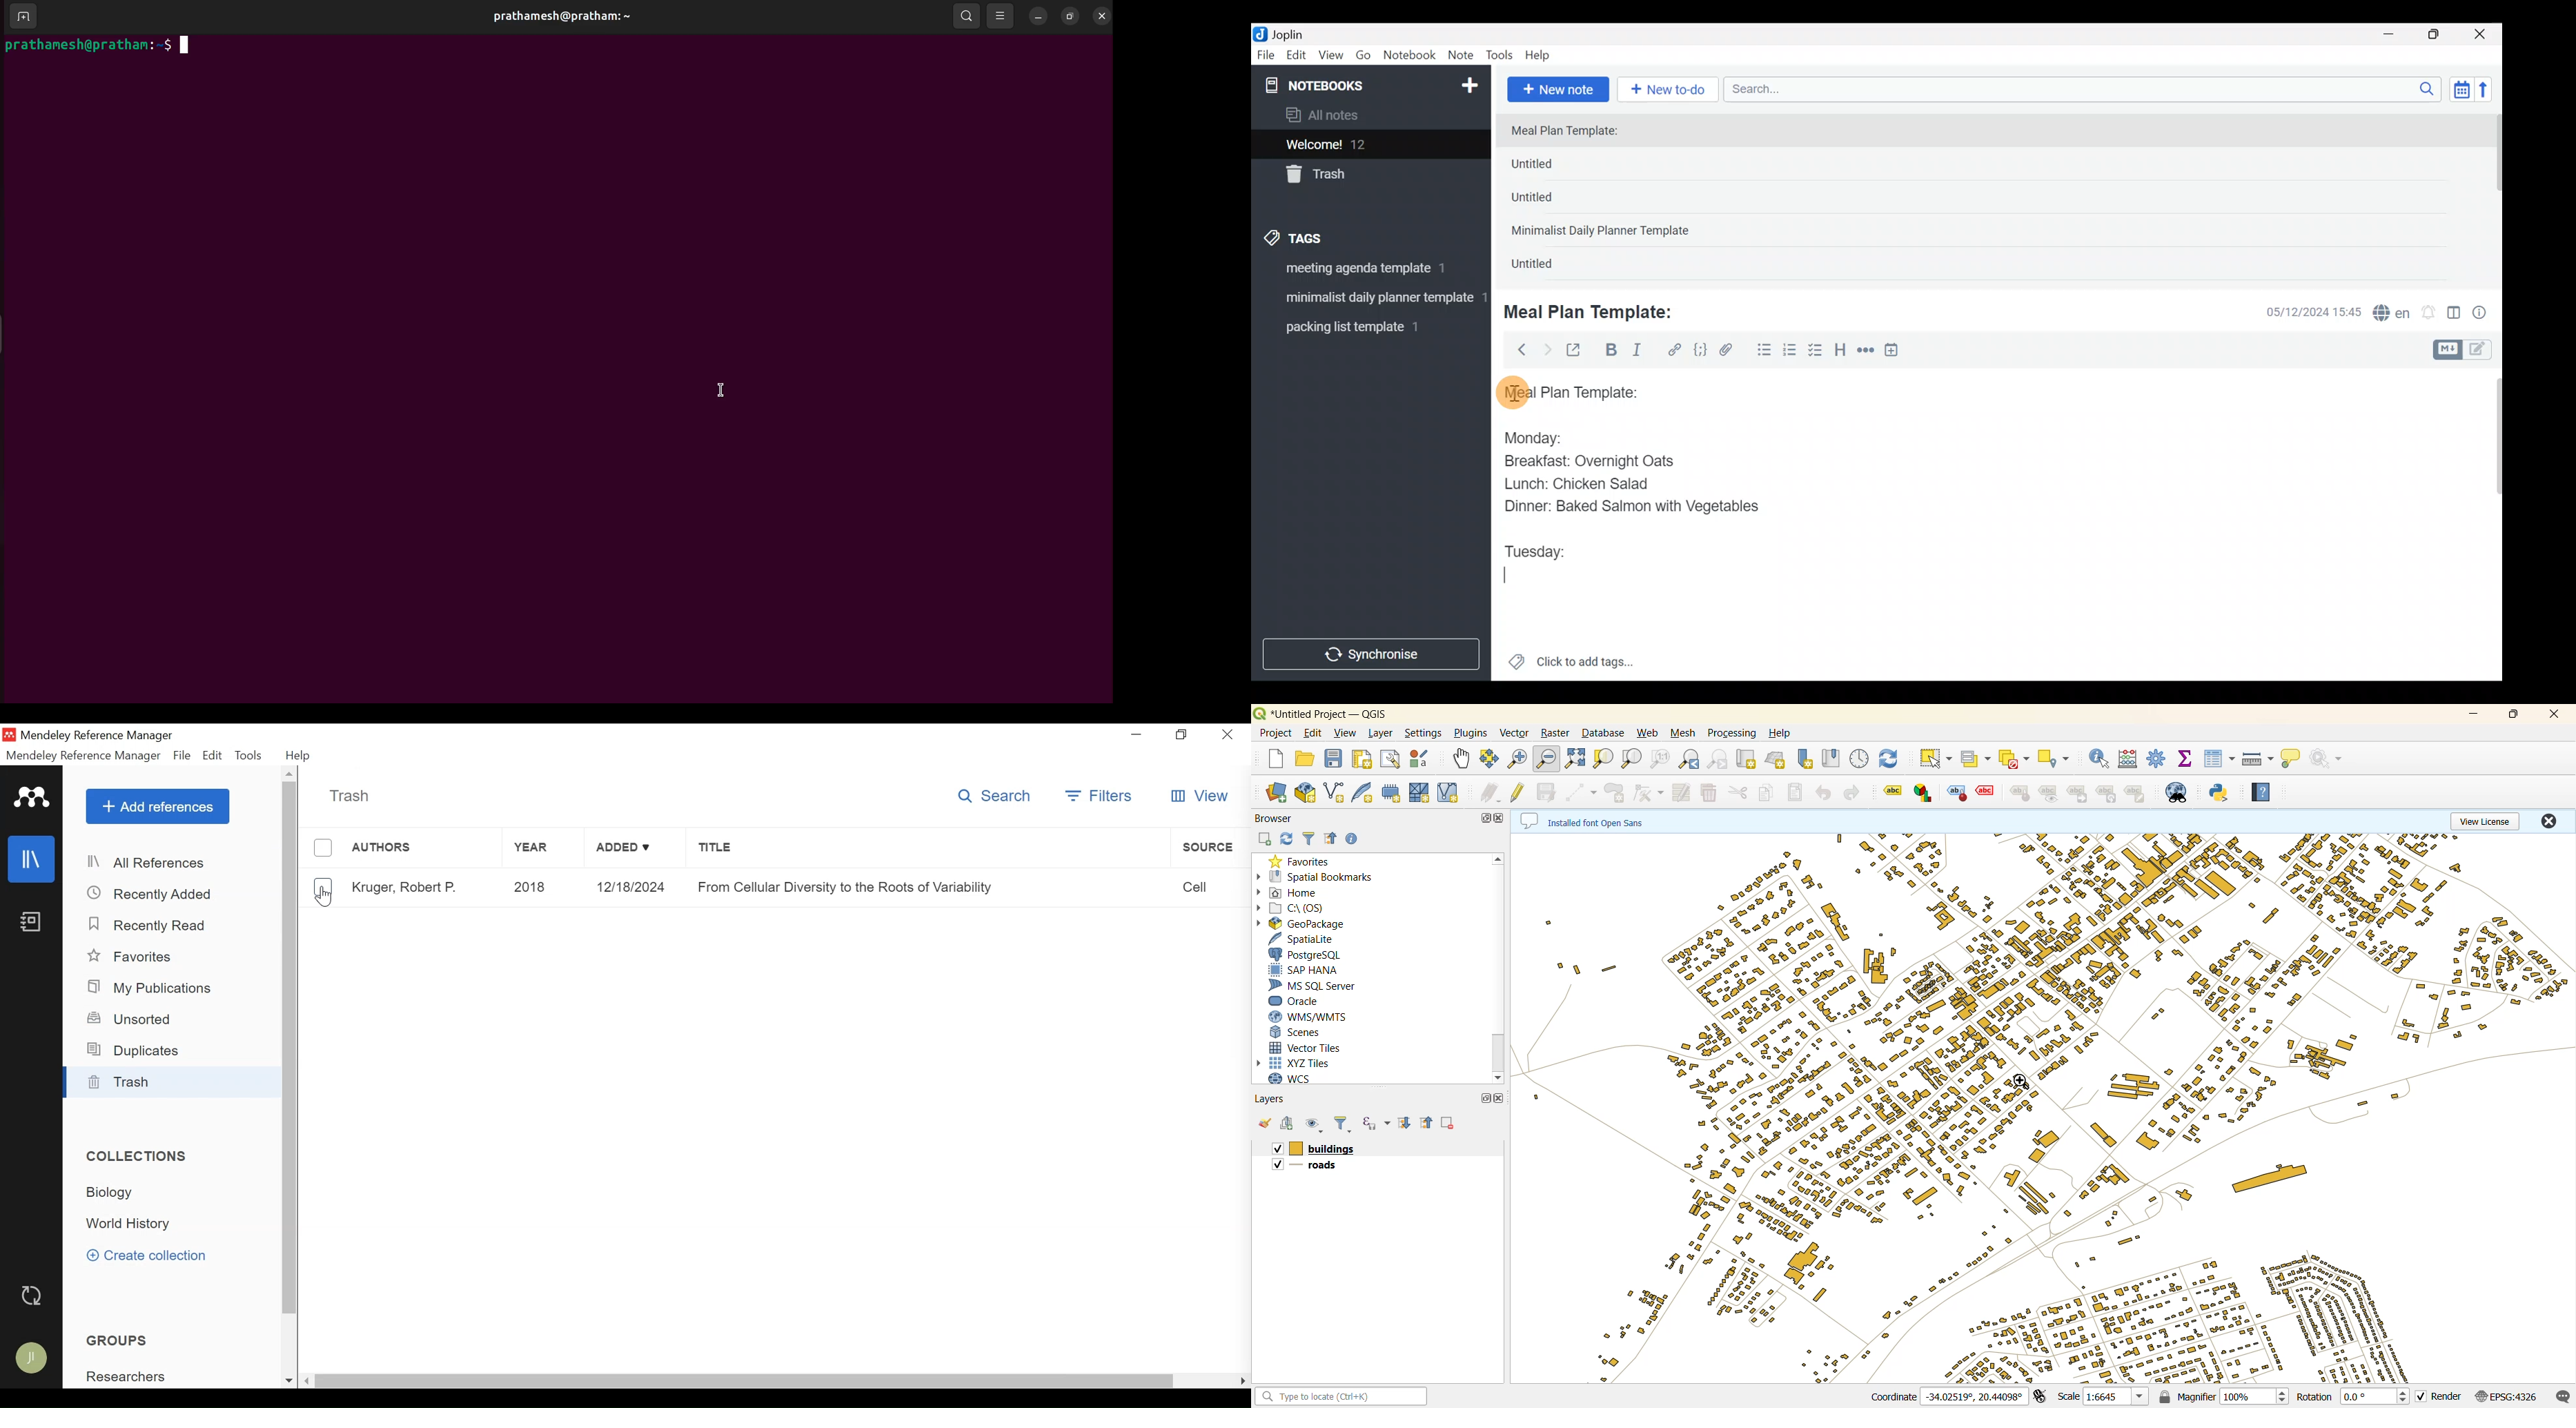  Describe the element at coordinates (1699, 349) in the screenshot. I see `Code` at that location.